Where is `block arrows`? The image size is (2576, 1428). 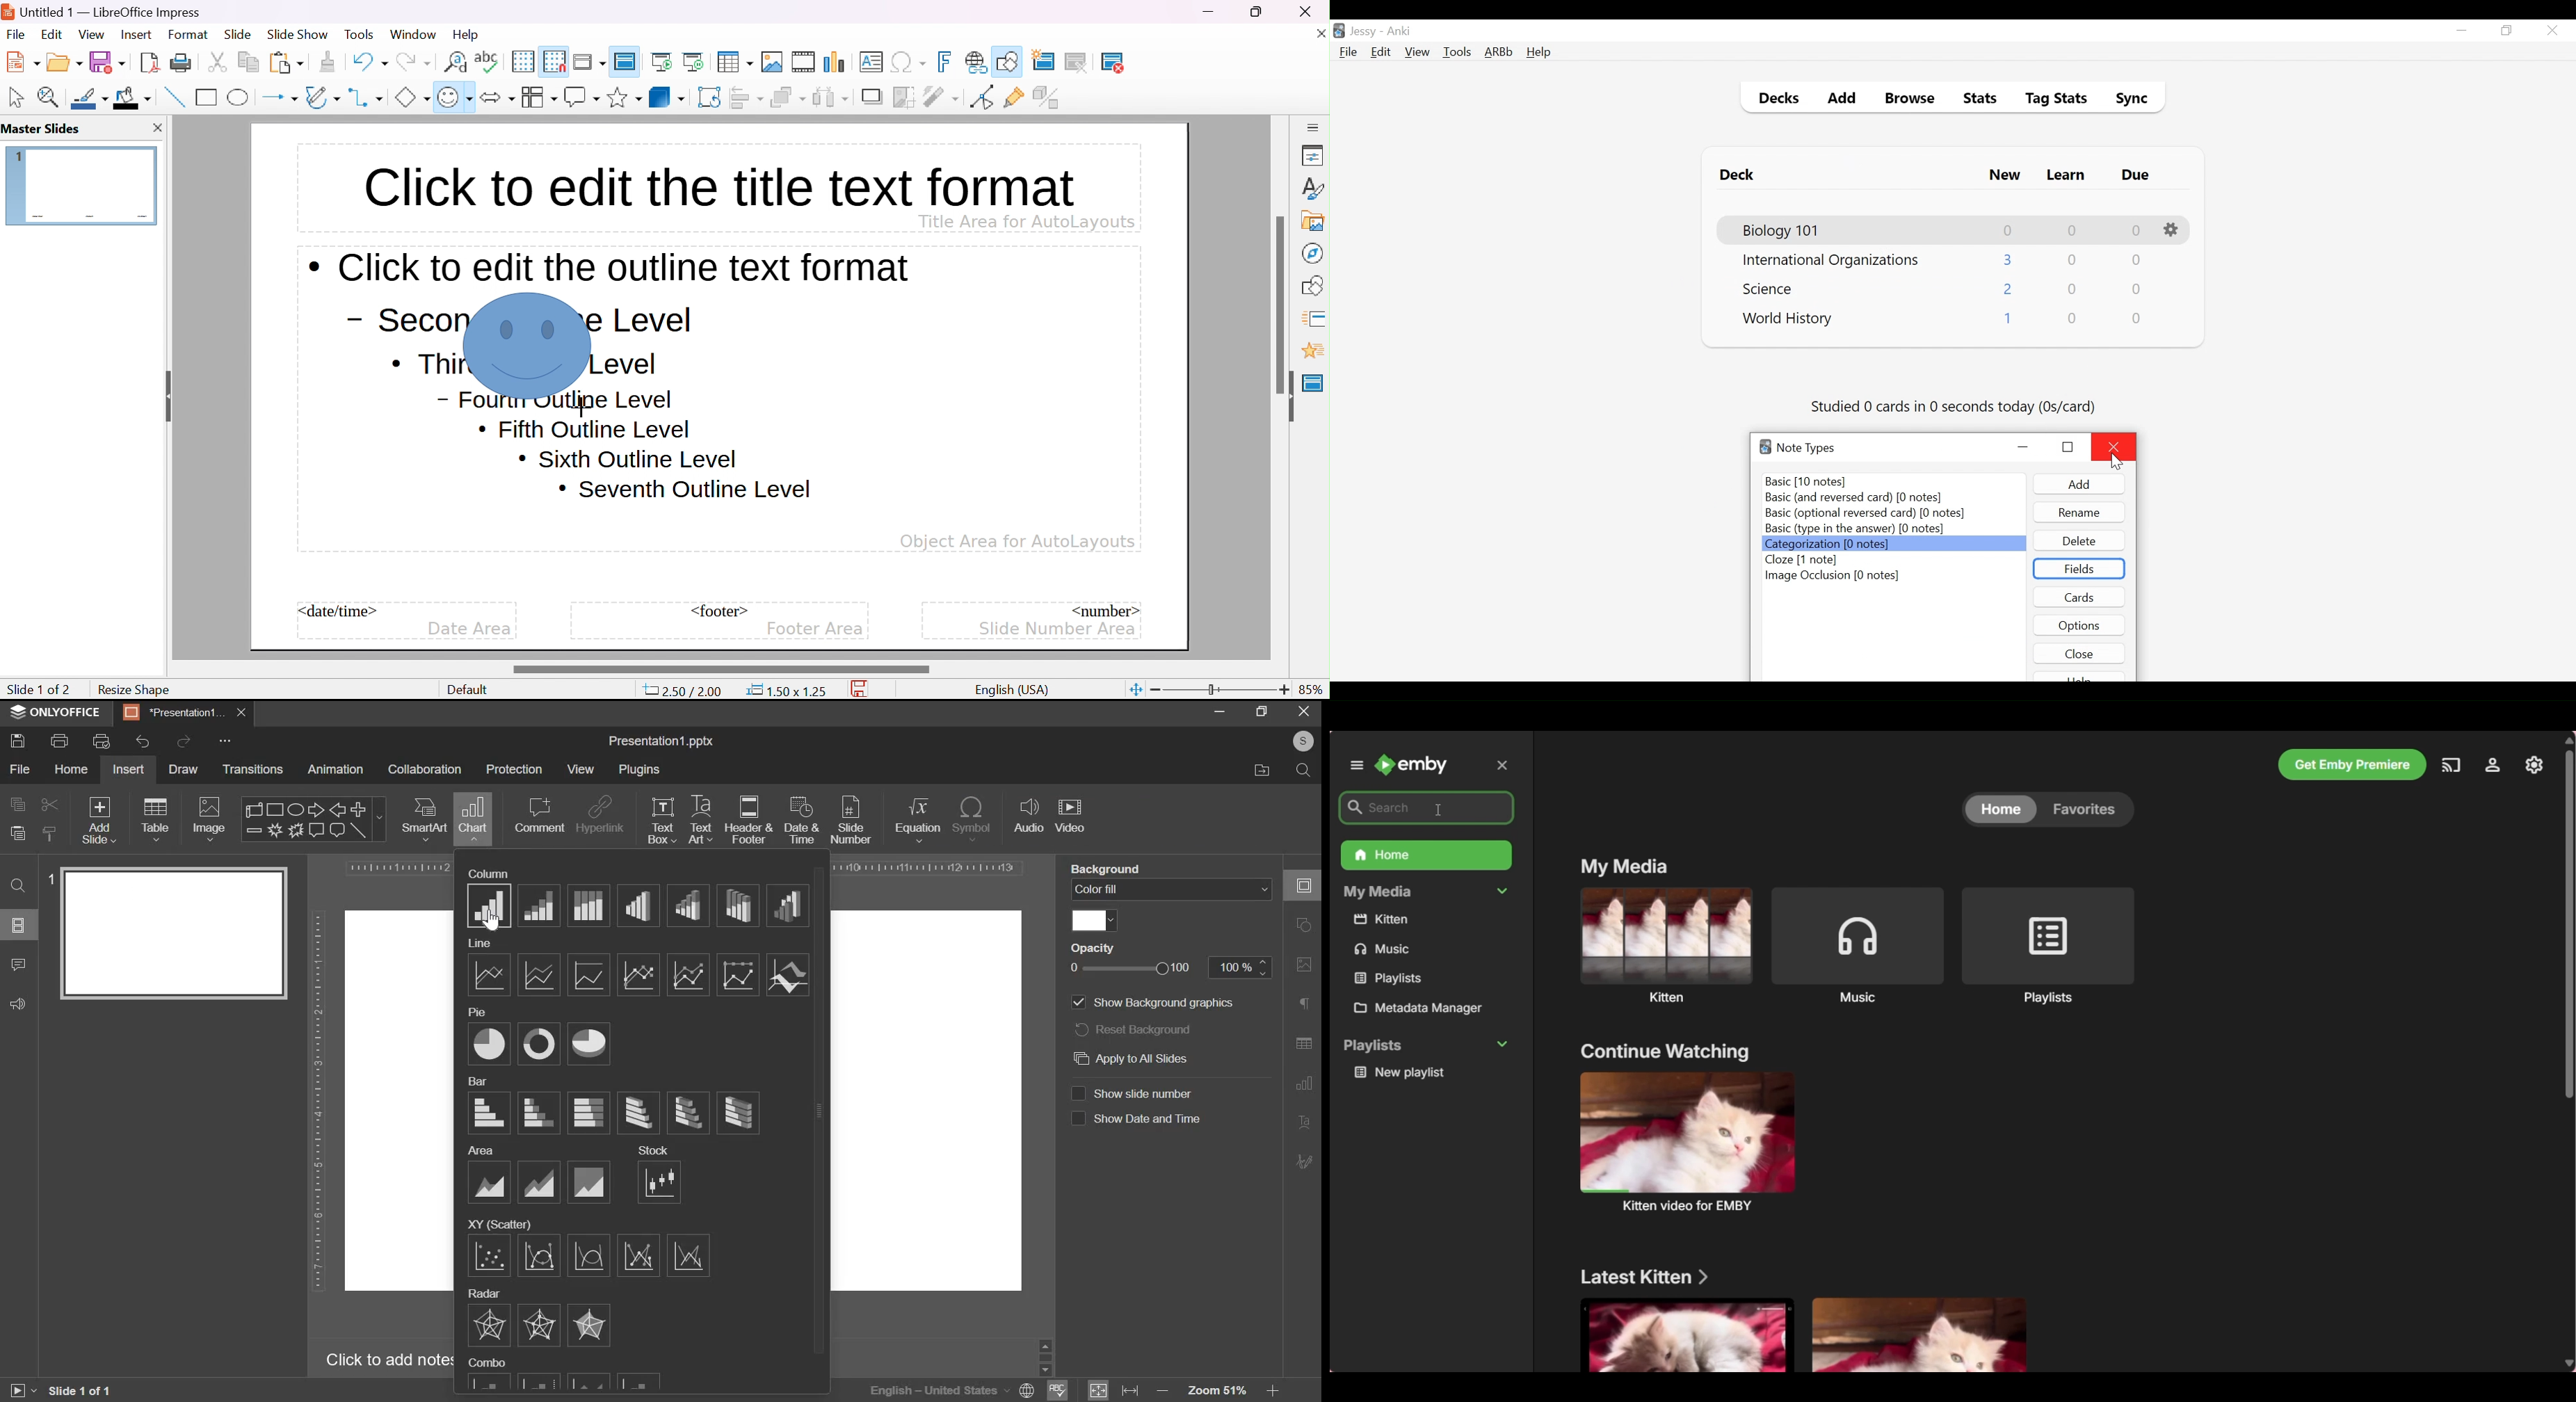
block arrows is located at coordinates (497, 97).